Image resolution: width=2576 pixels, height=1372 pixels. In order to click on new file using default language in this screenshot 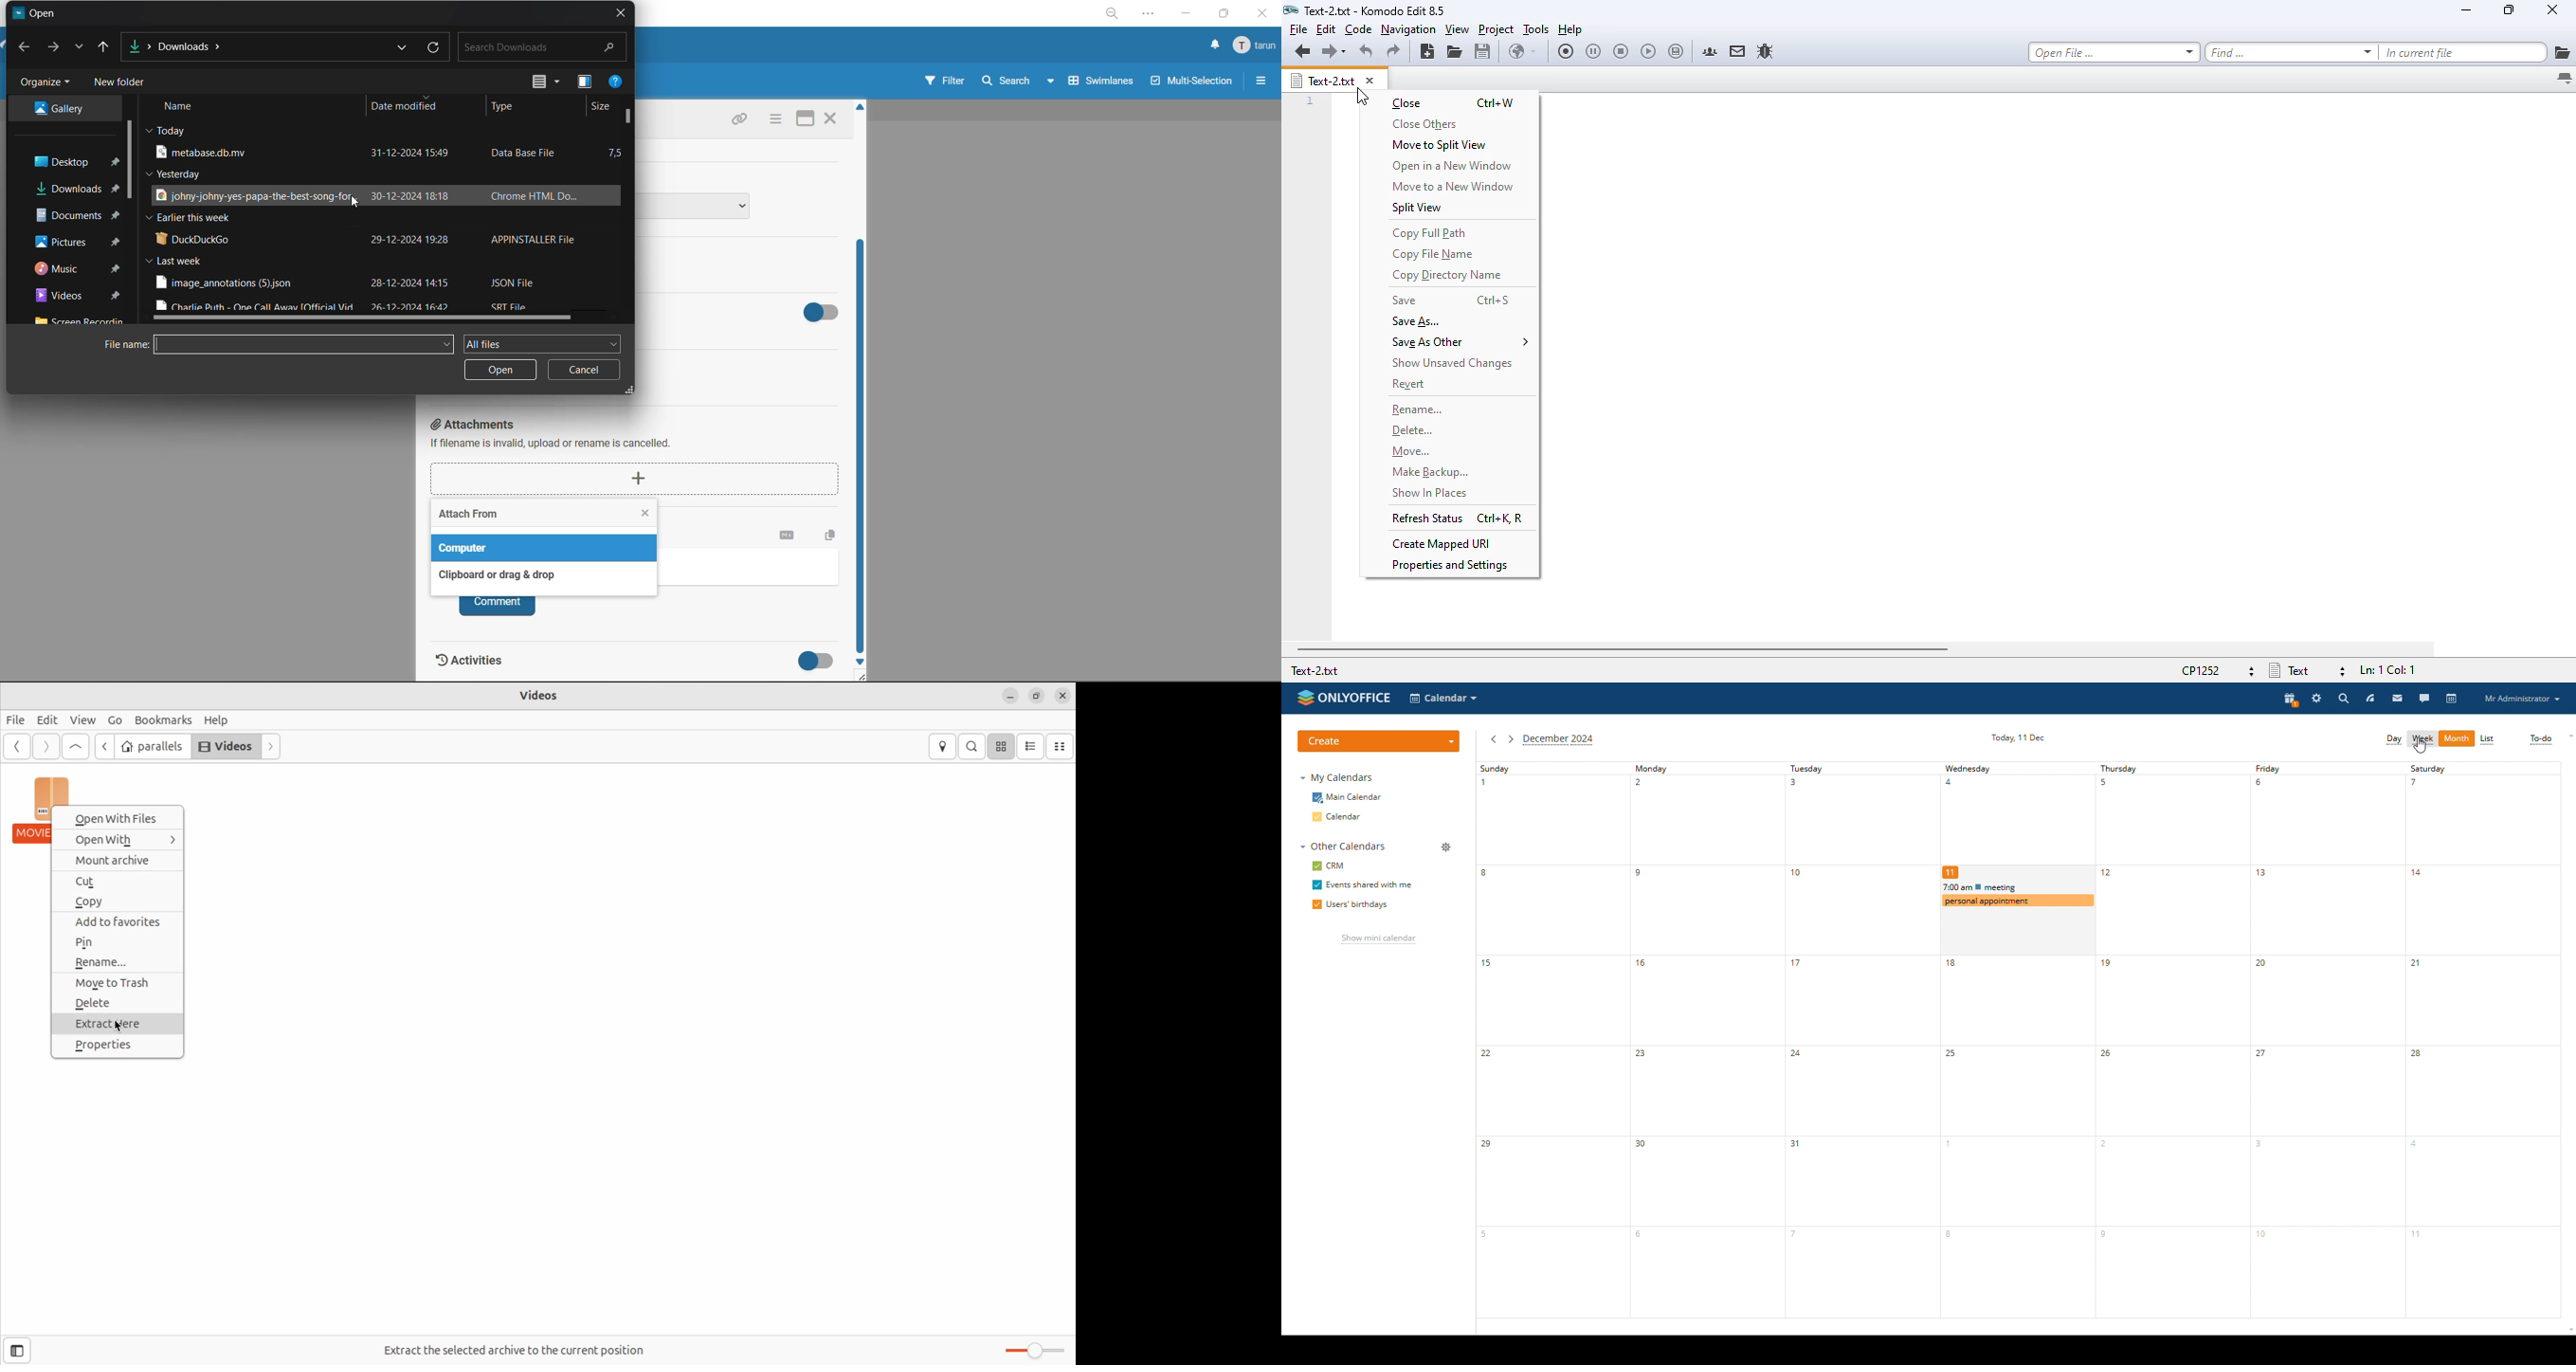, I will do `click(1428, 52)`.